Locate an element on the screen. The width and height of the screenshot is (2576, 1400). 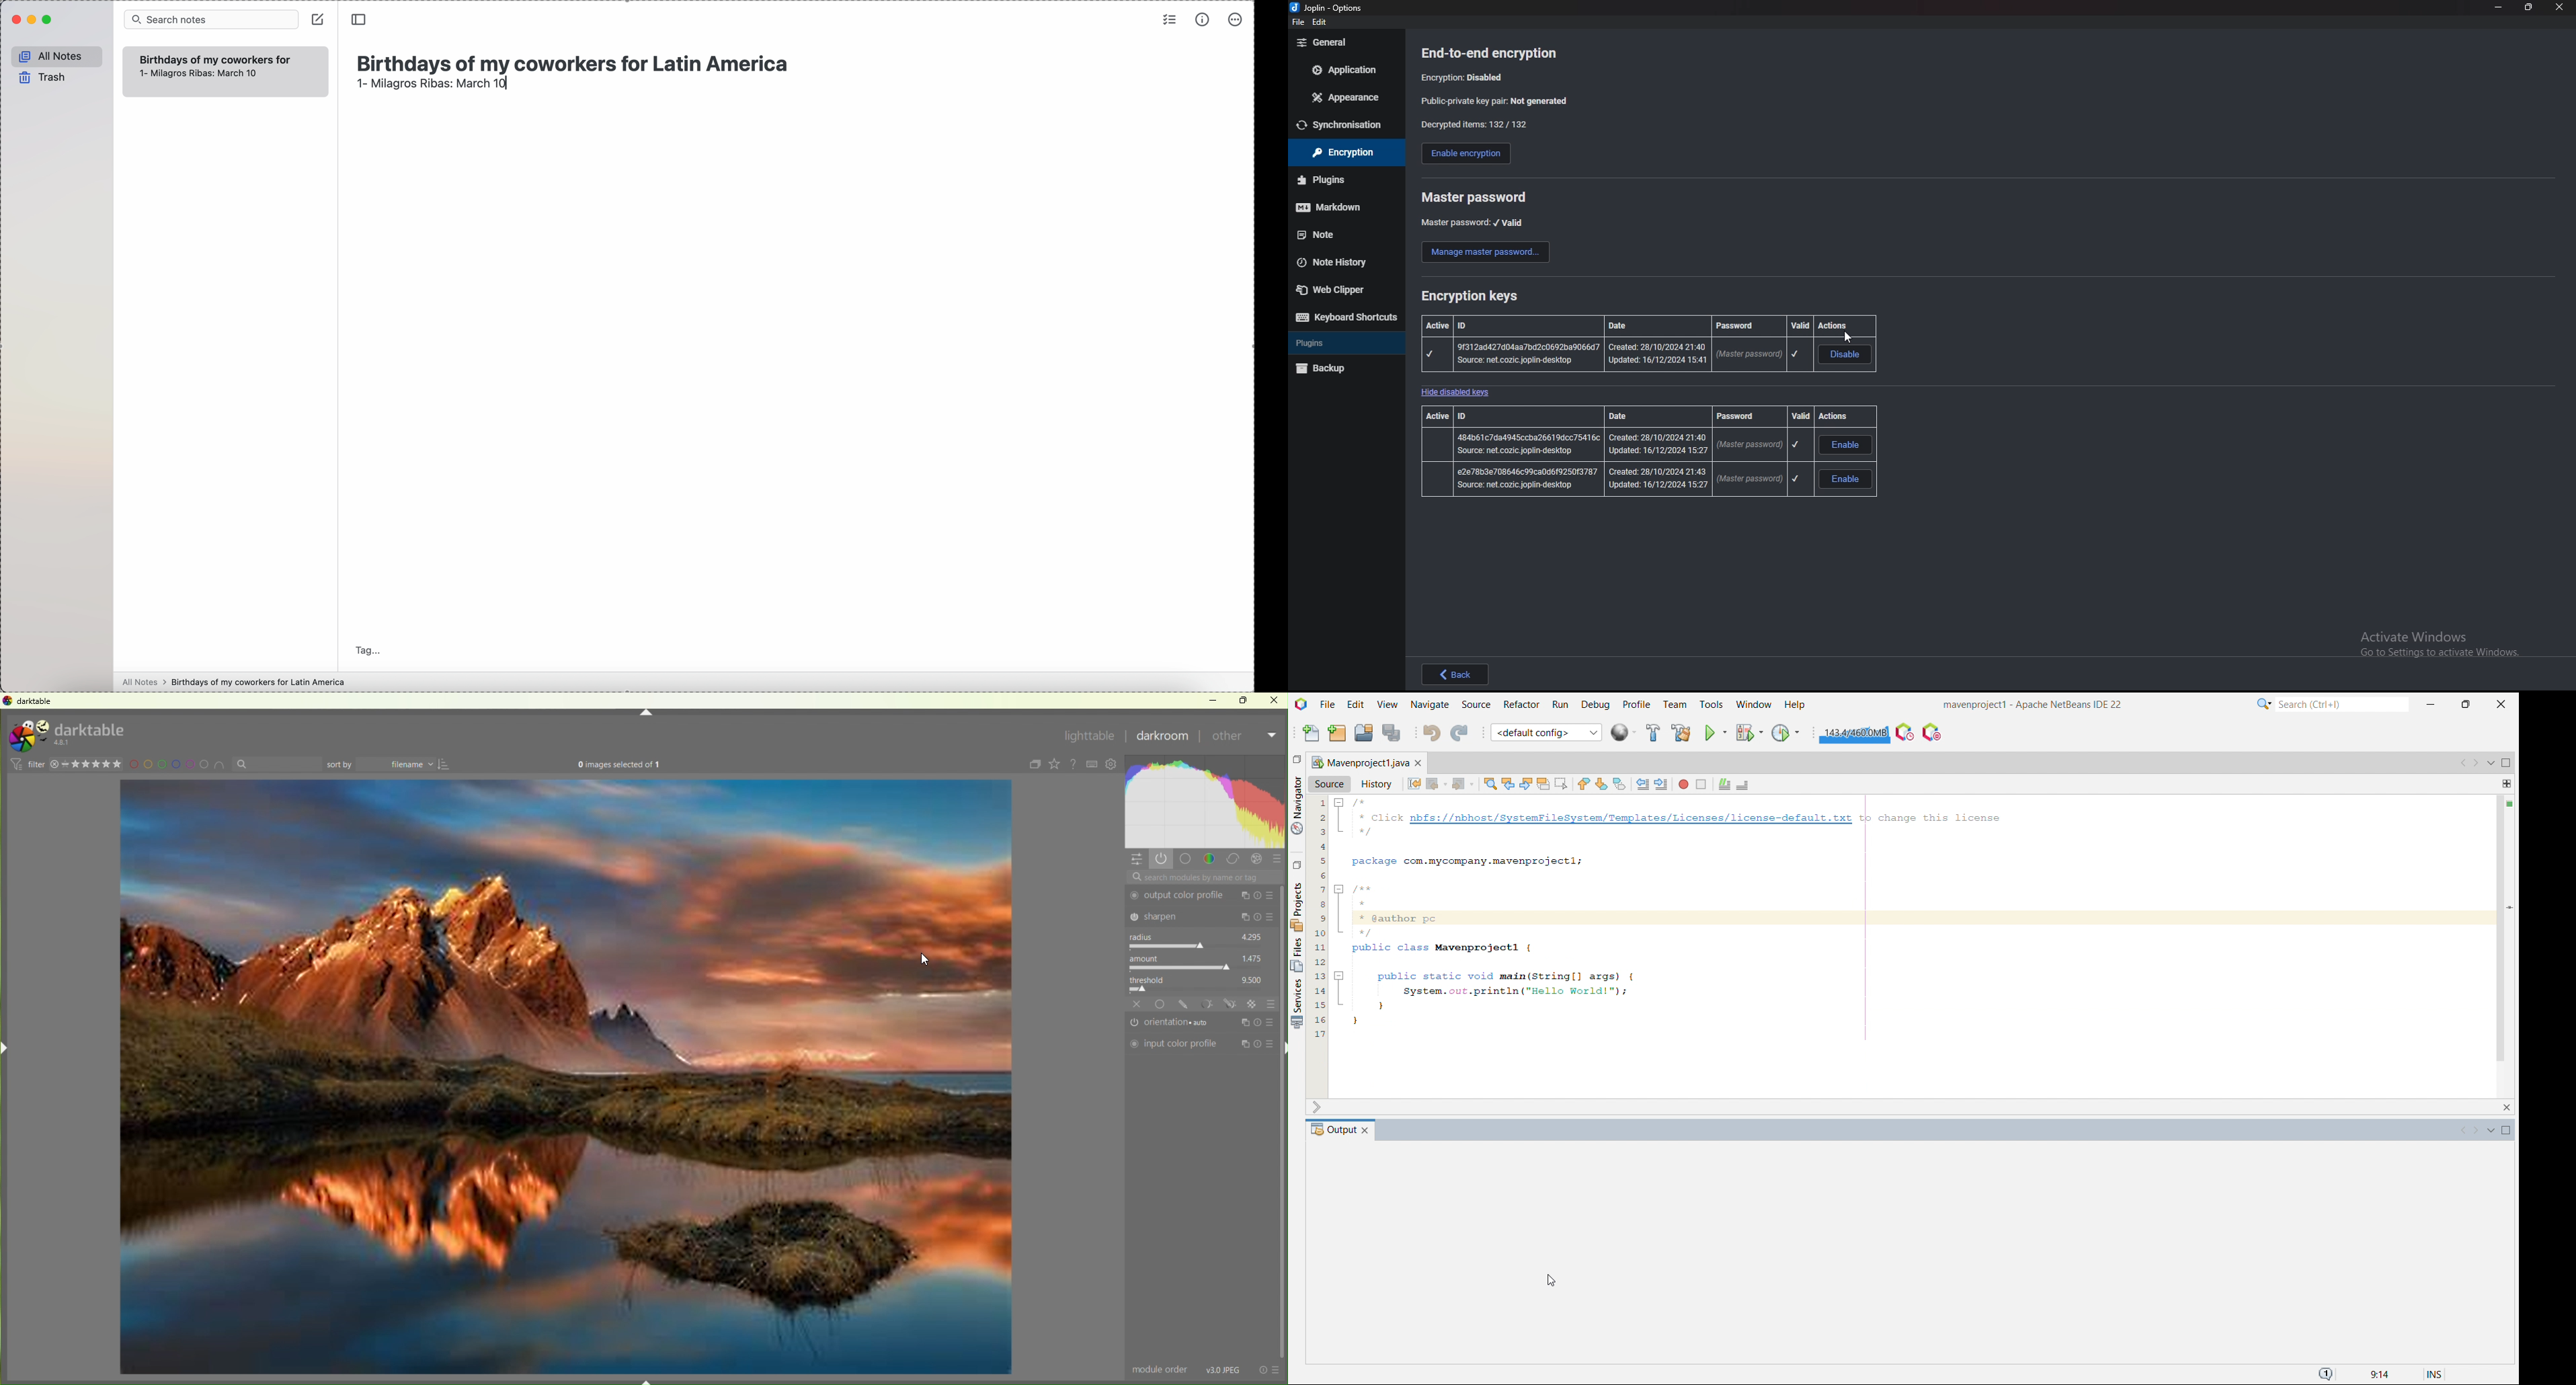
sync is located at coordinates (1344, 125).